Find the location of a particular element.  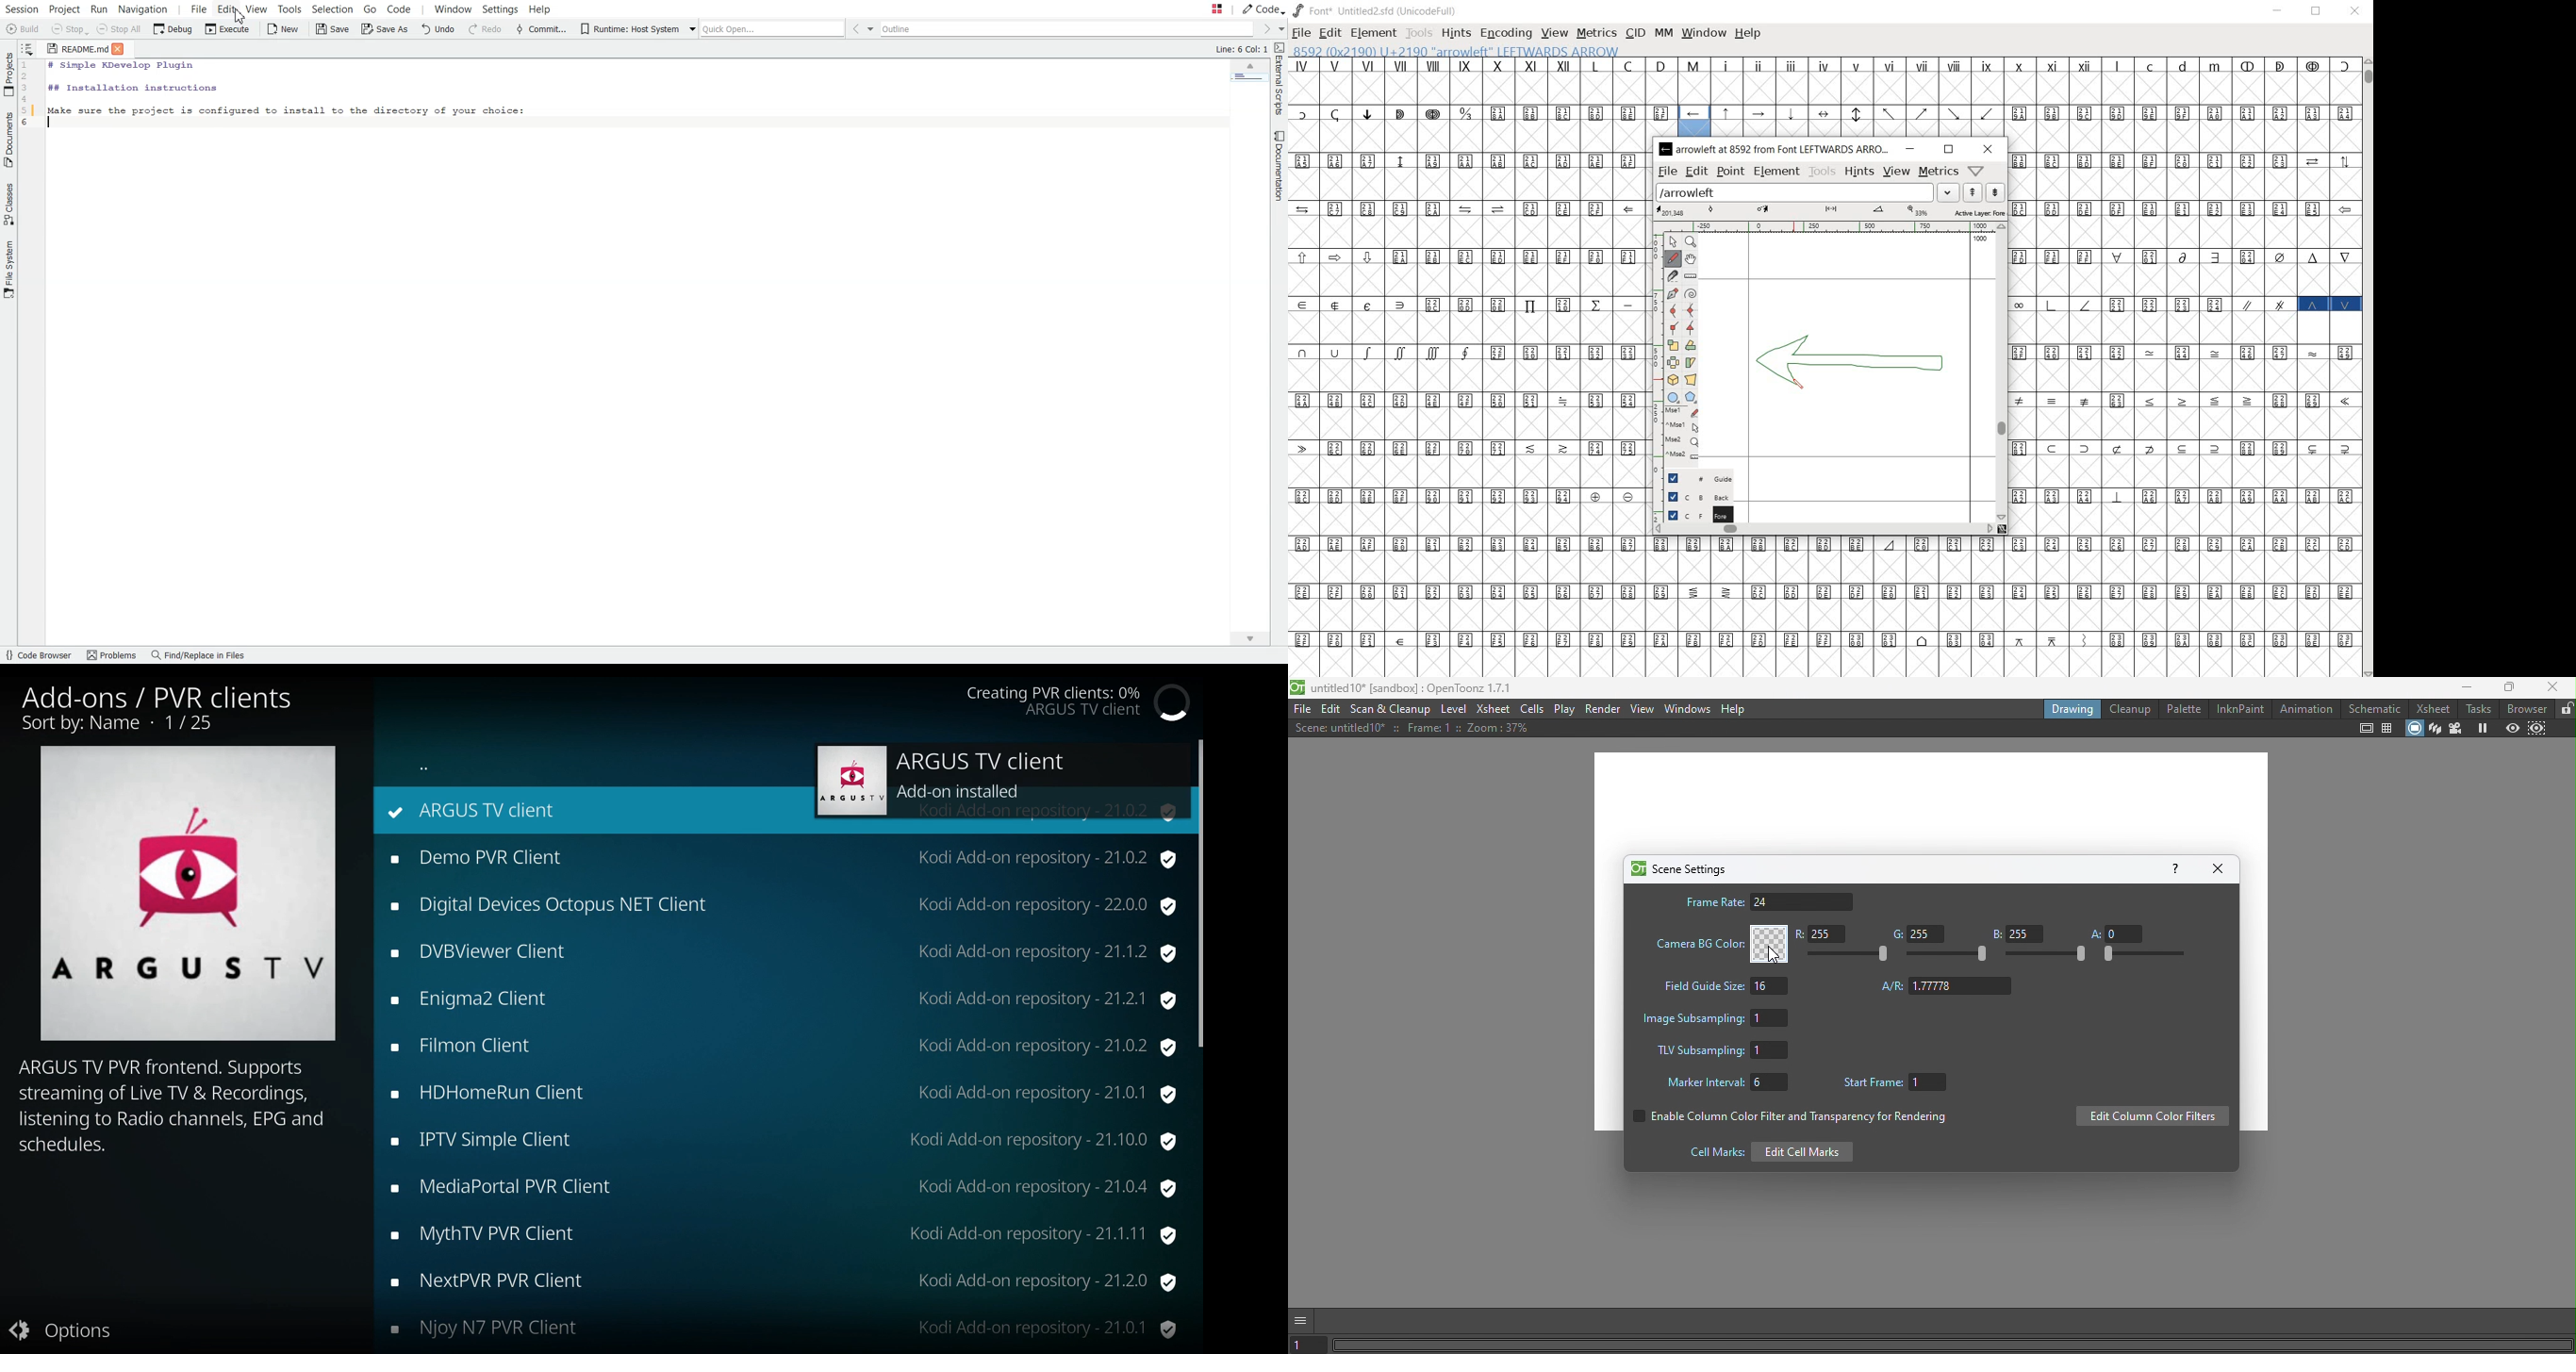

Stop All is located at coordinates (121, 30).